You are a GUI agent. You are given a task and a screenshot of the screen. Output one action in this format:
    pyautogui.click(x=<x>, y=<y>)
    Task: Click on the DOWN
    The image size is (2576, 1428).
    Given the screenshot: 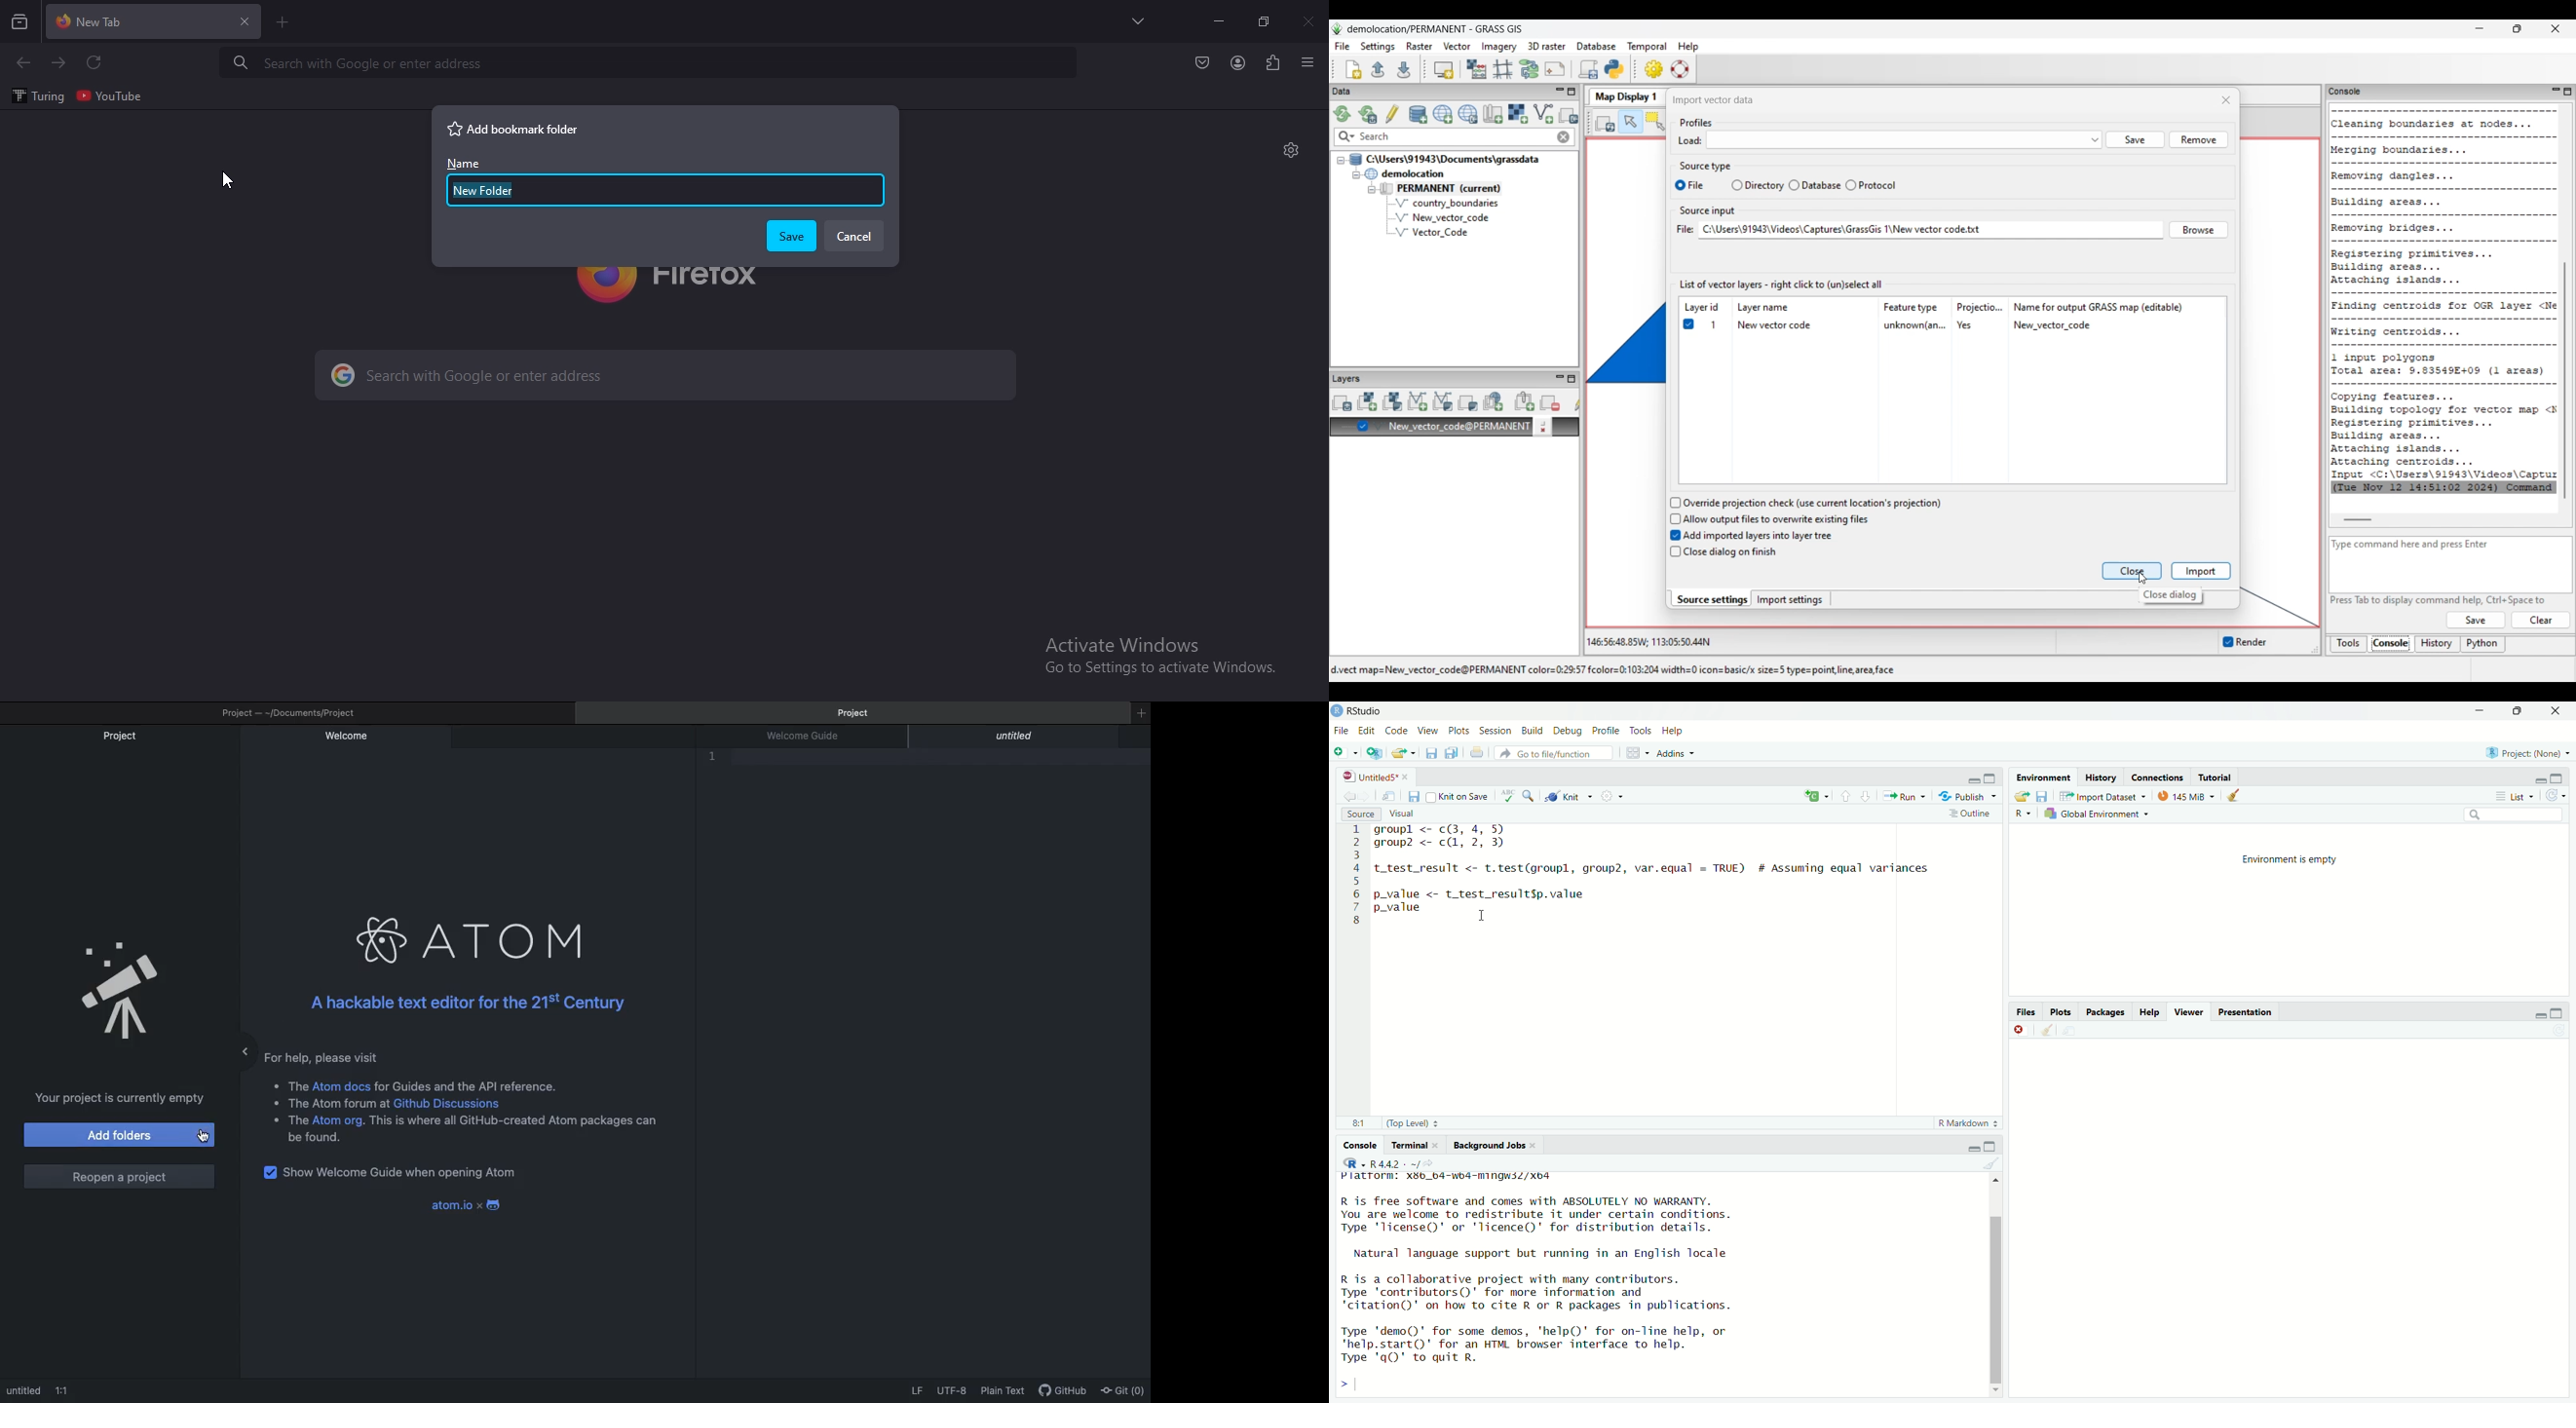 What is the action you would take?
    pyautogui.click(x=2516, y=711)
    